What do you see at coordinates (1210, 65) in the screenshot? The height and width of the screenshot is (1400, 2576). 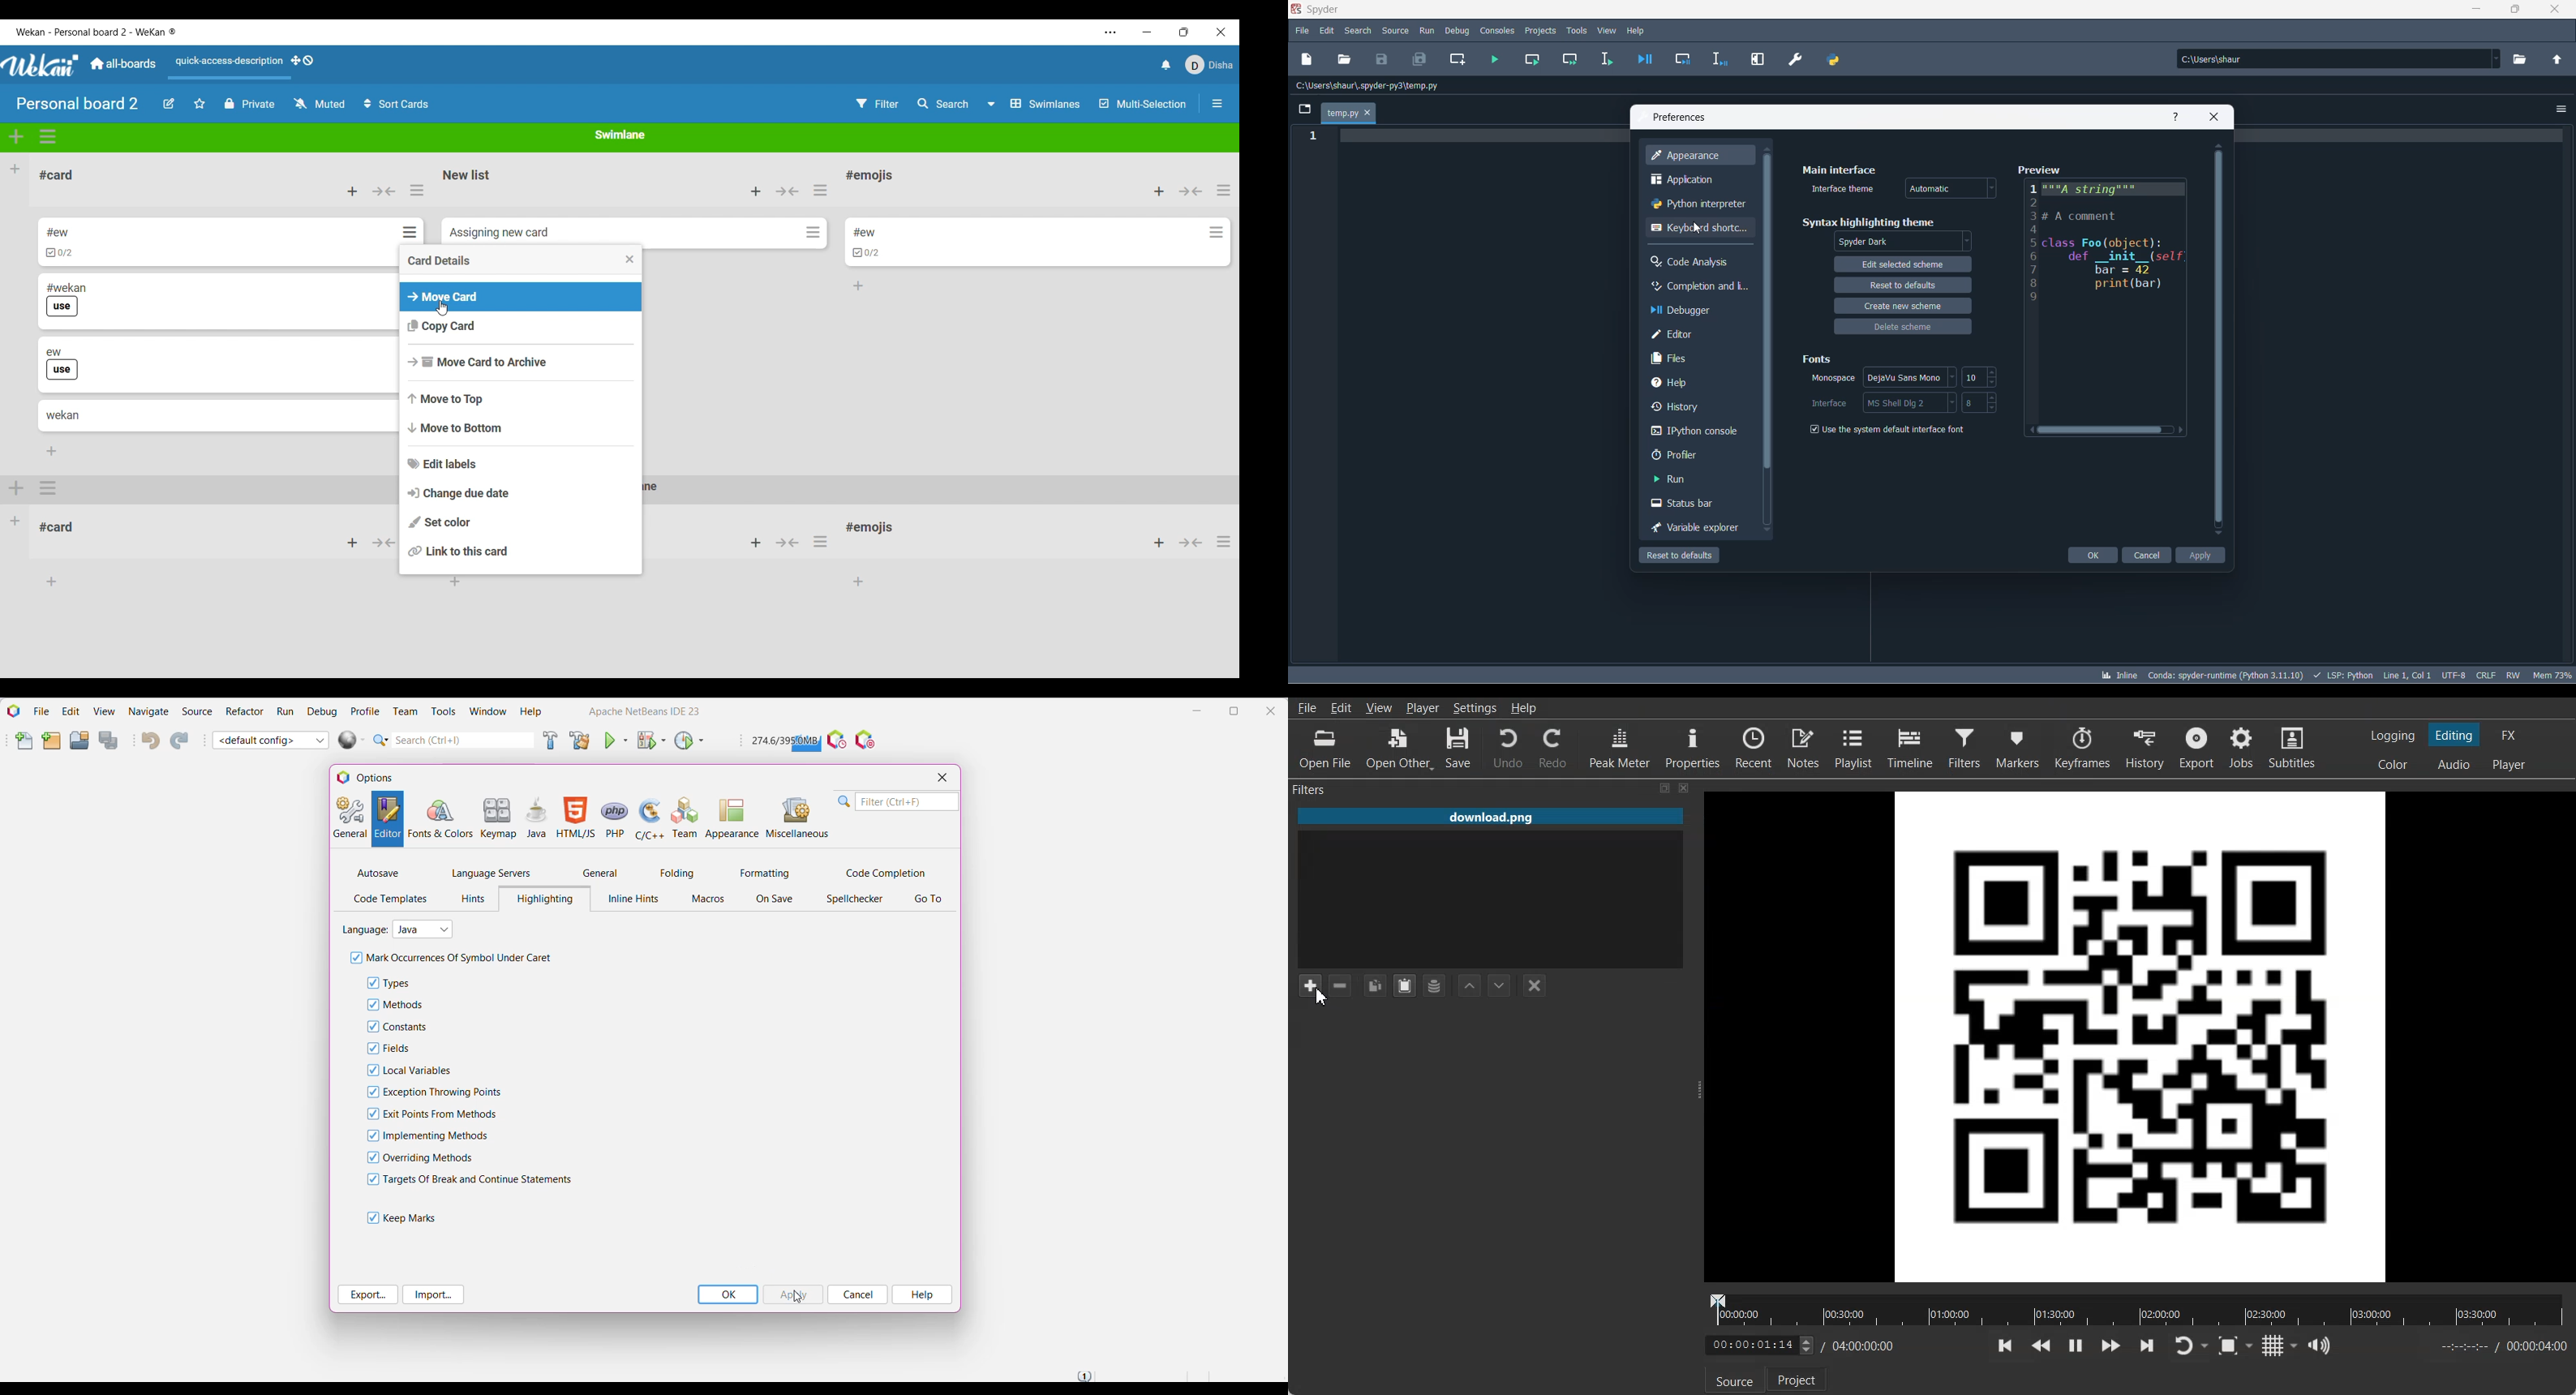 I see `Current account` at bounding box center [1210, 65].